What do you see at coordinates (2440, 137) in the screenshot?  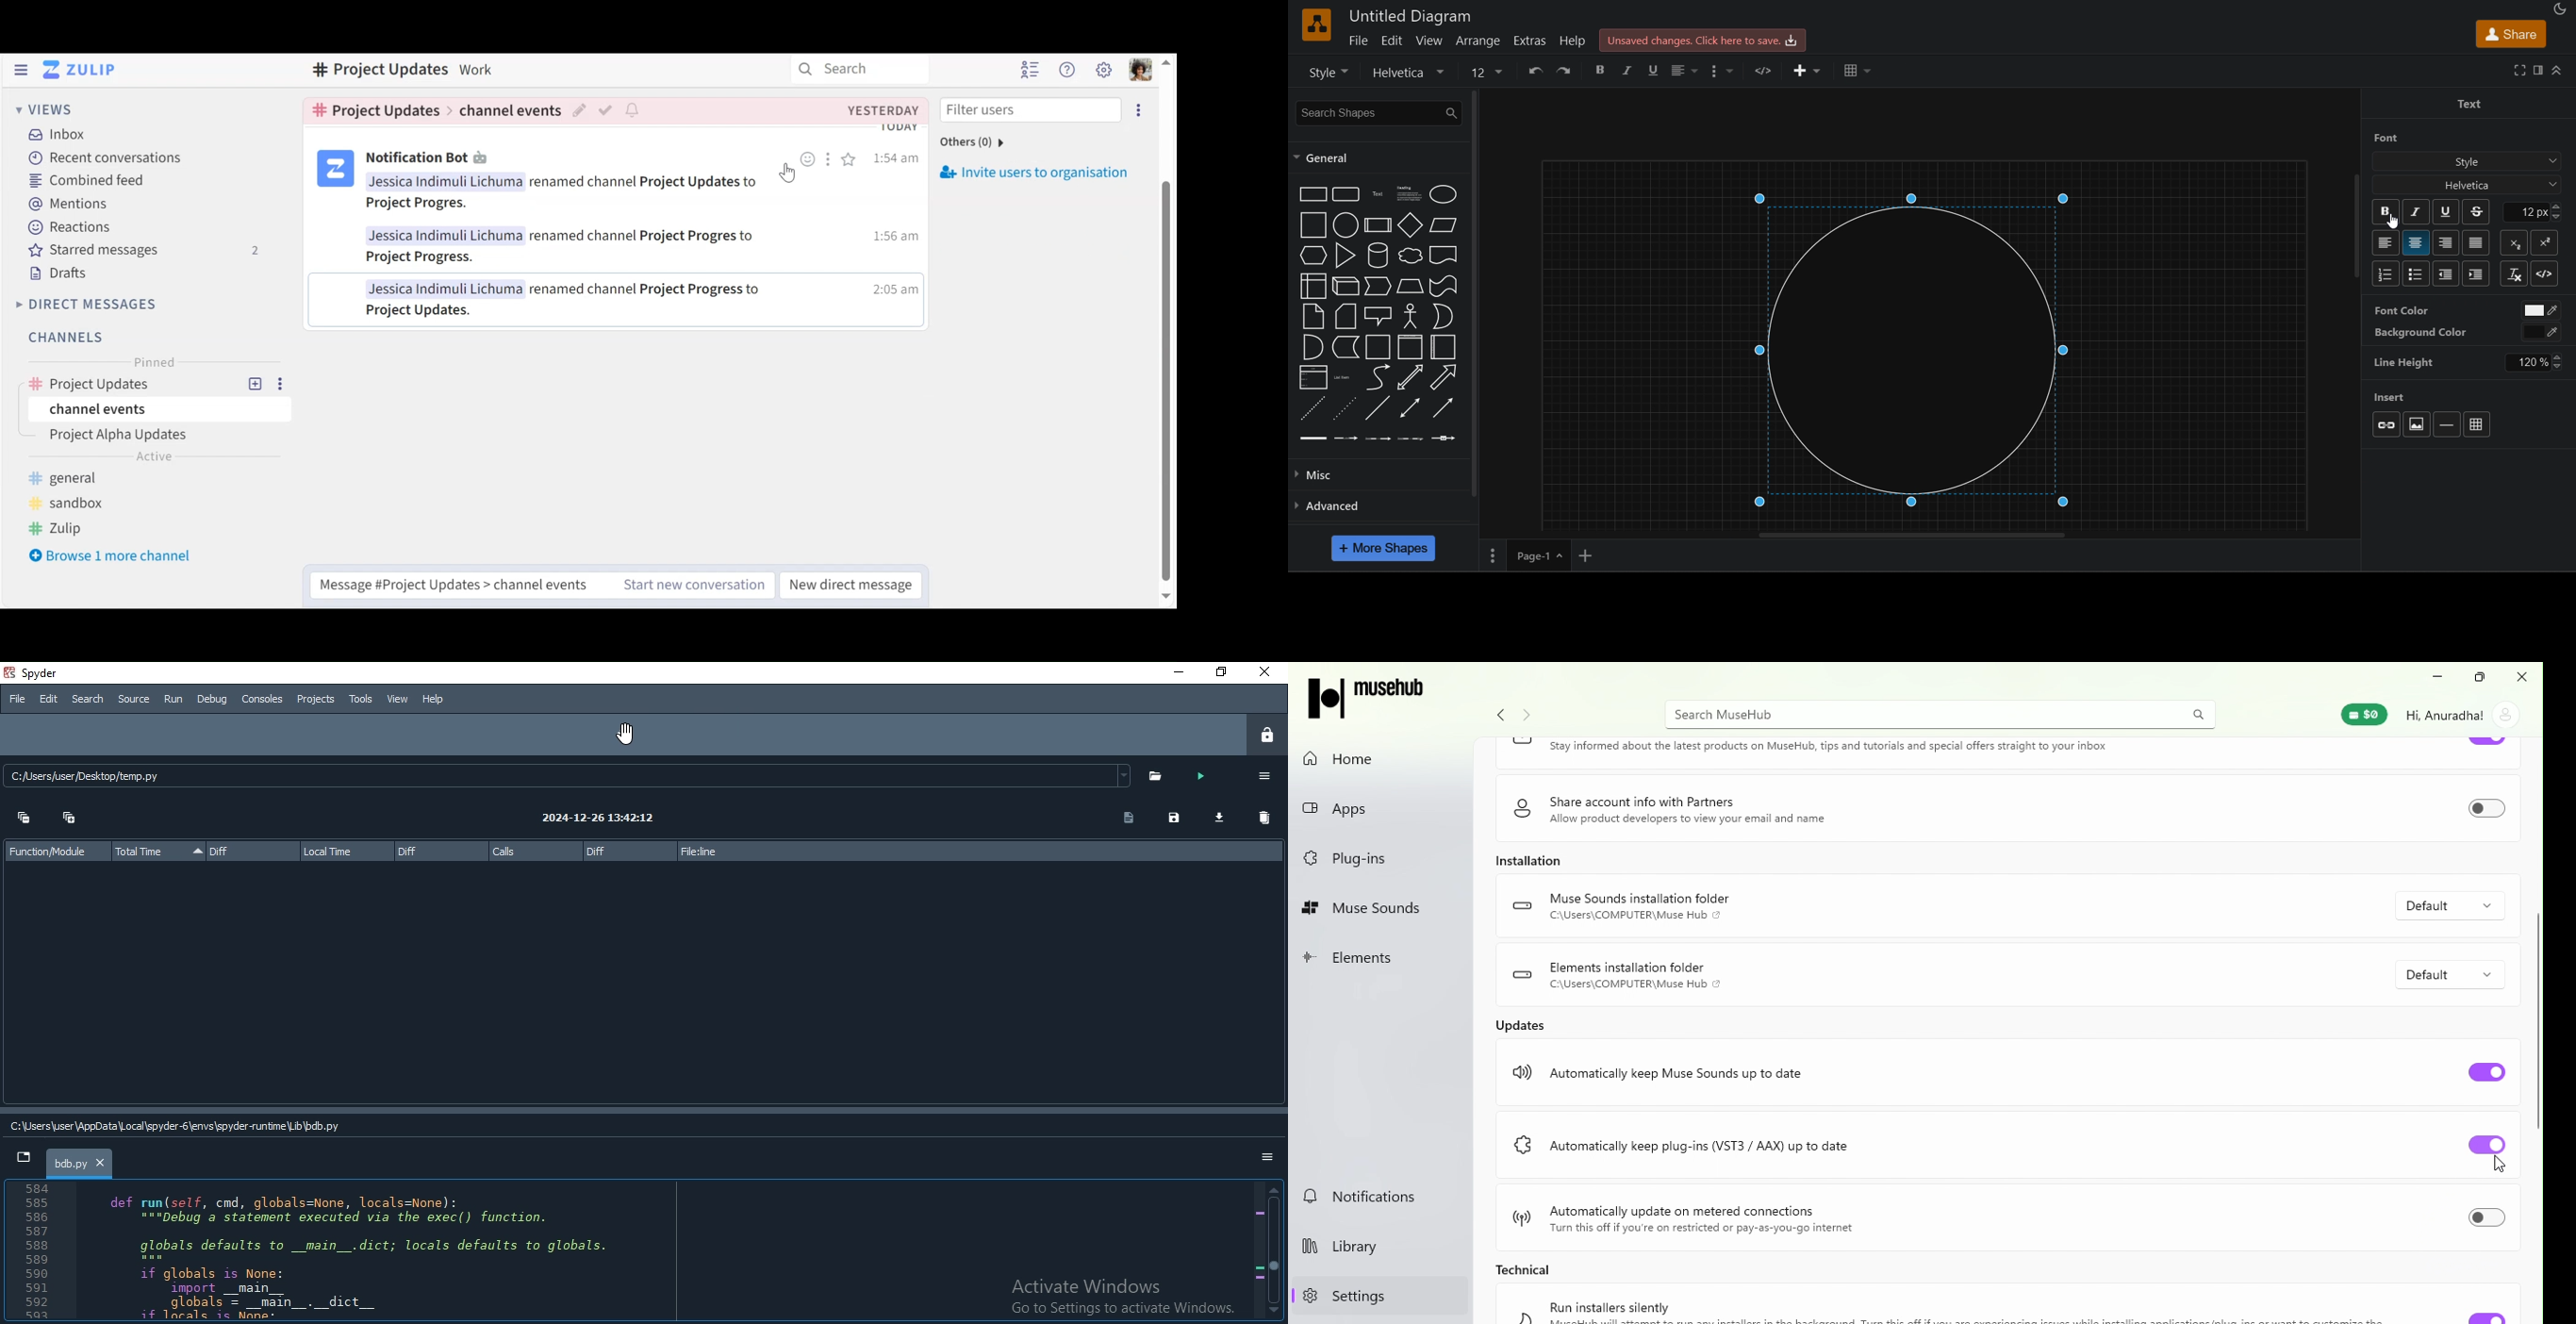 I see `font` at bounding box center [2440, 137].